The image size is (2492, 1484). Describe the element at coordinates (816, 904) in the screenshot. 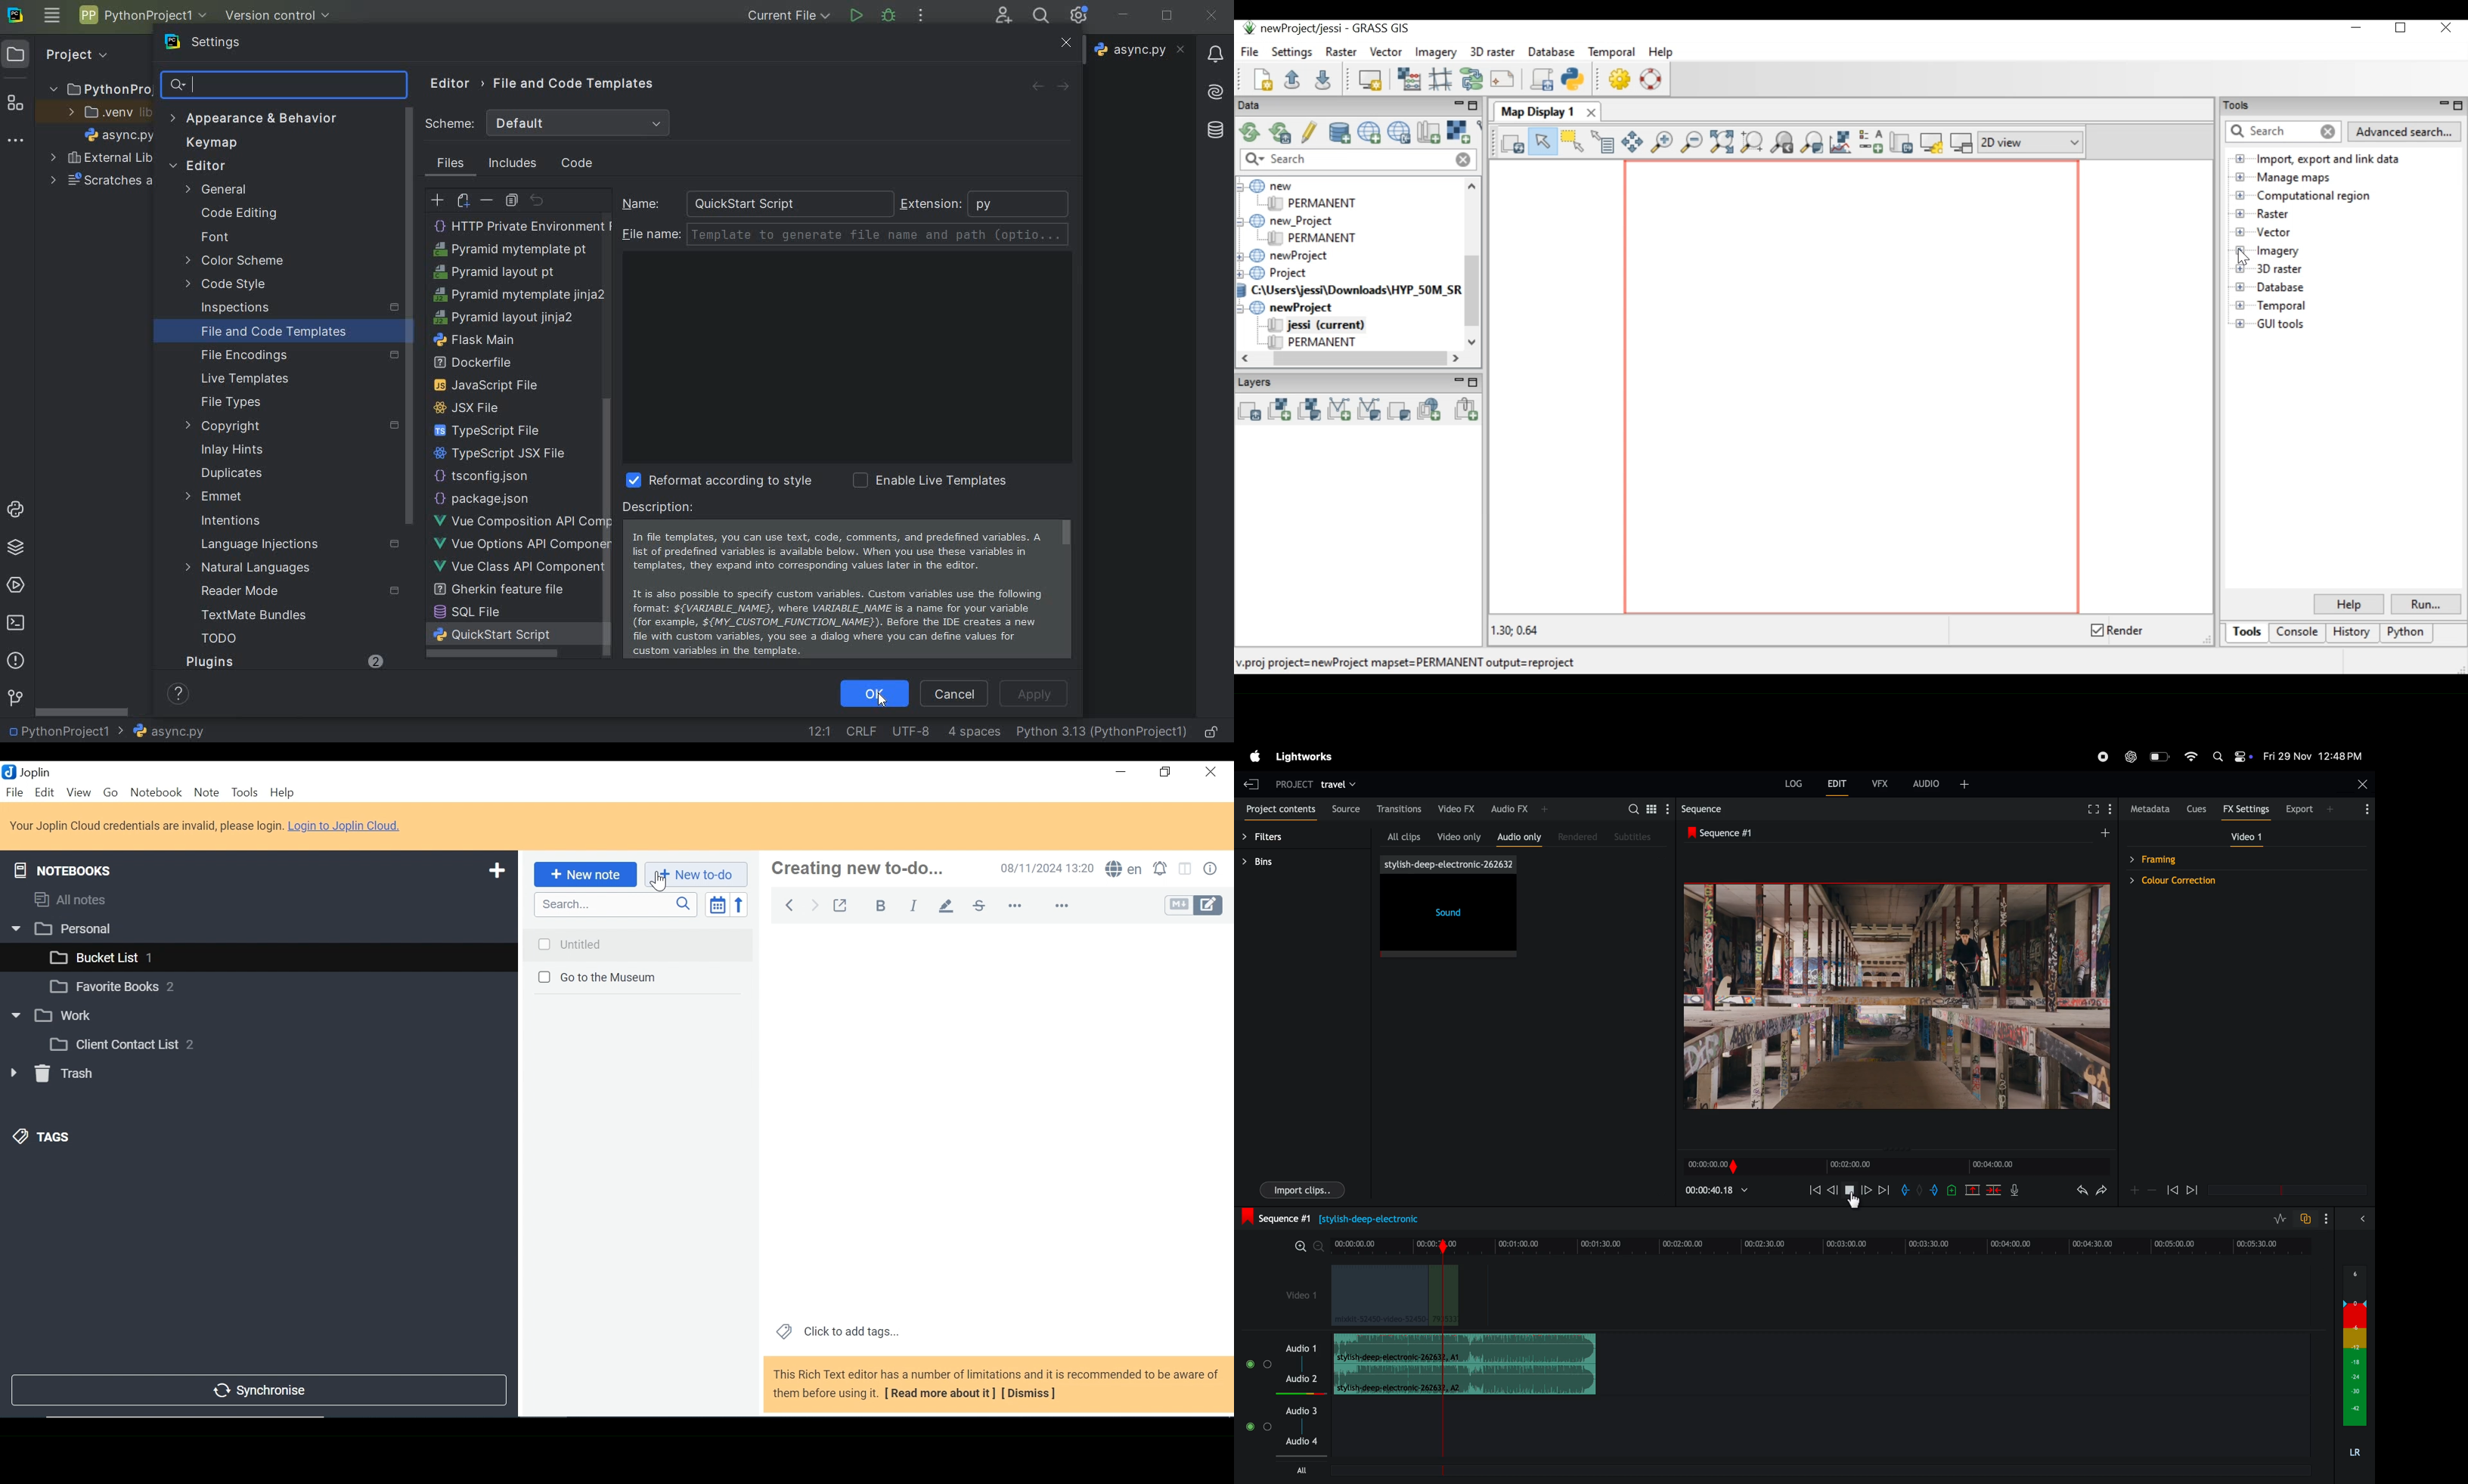

I see `Forward` at that location.